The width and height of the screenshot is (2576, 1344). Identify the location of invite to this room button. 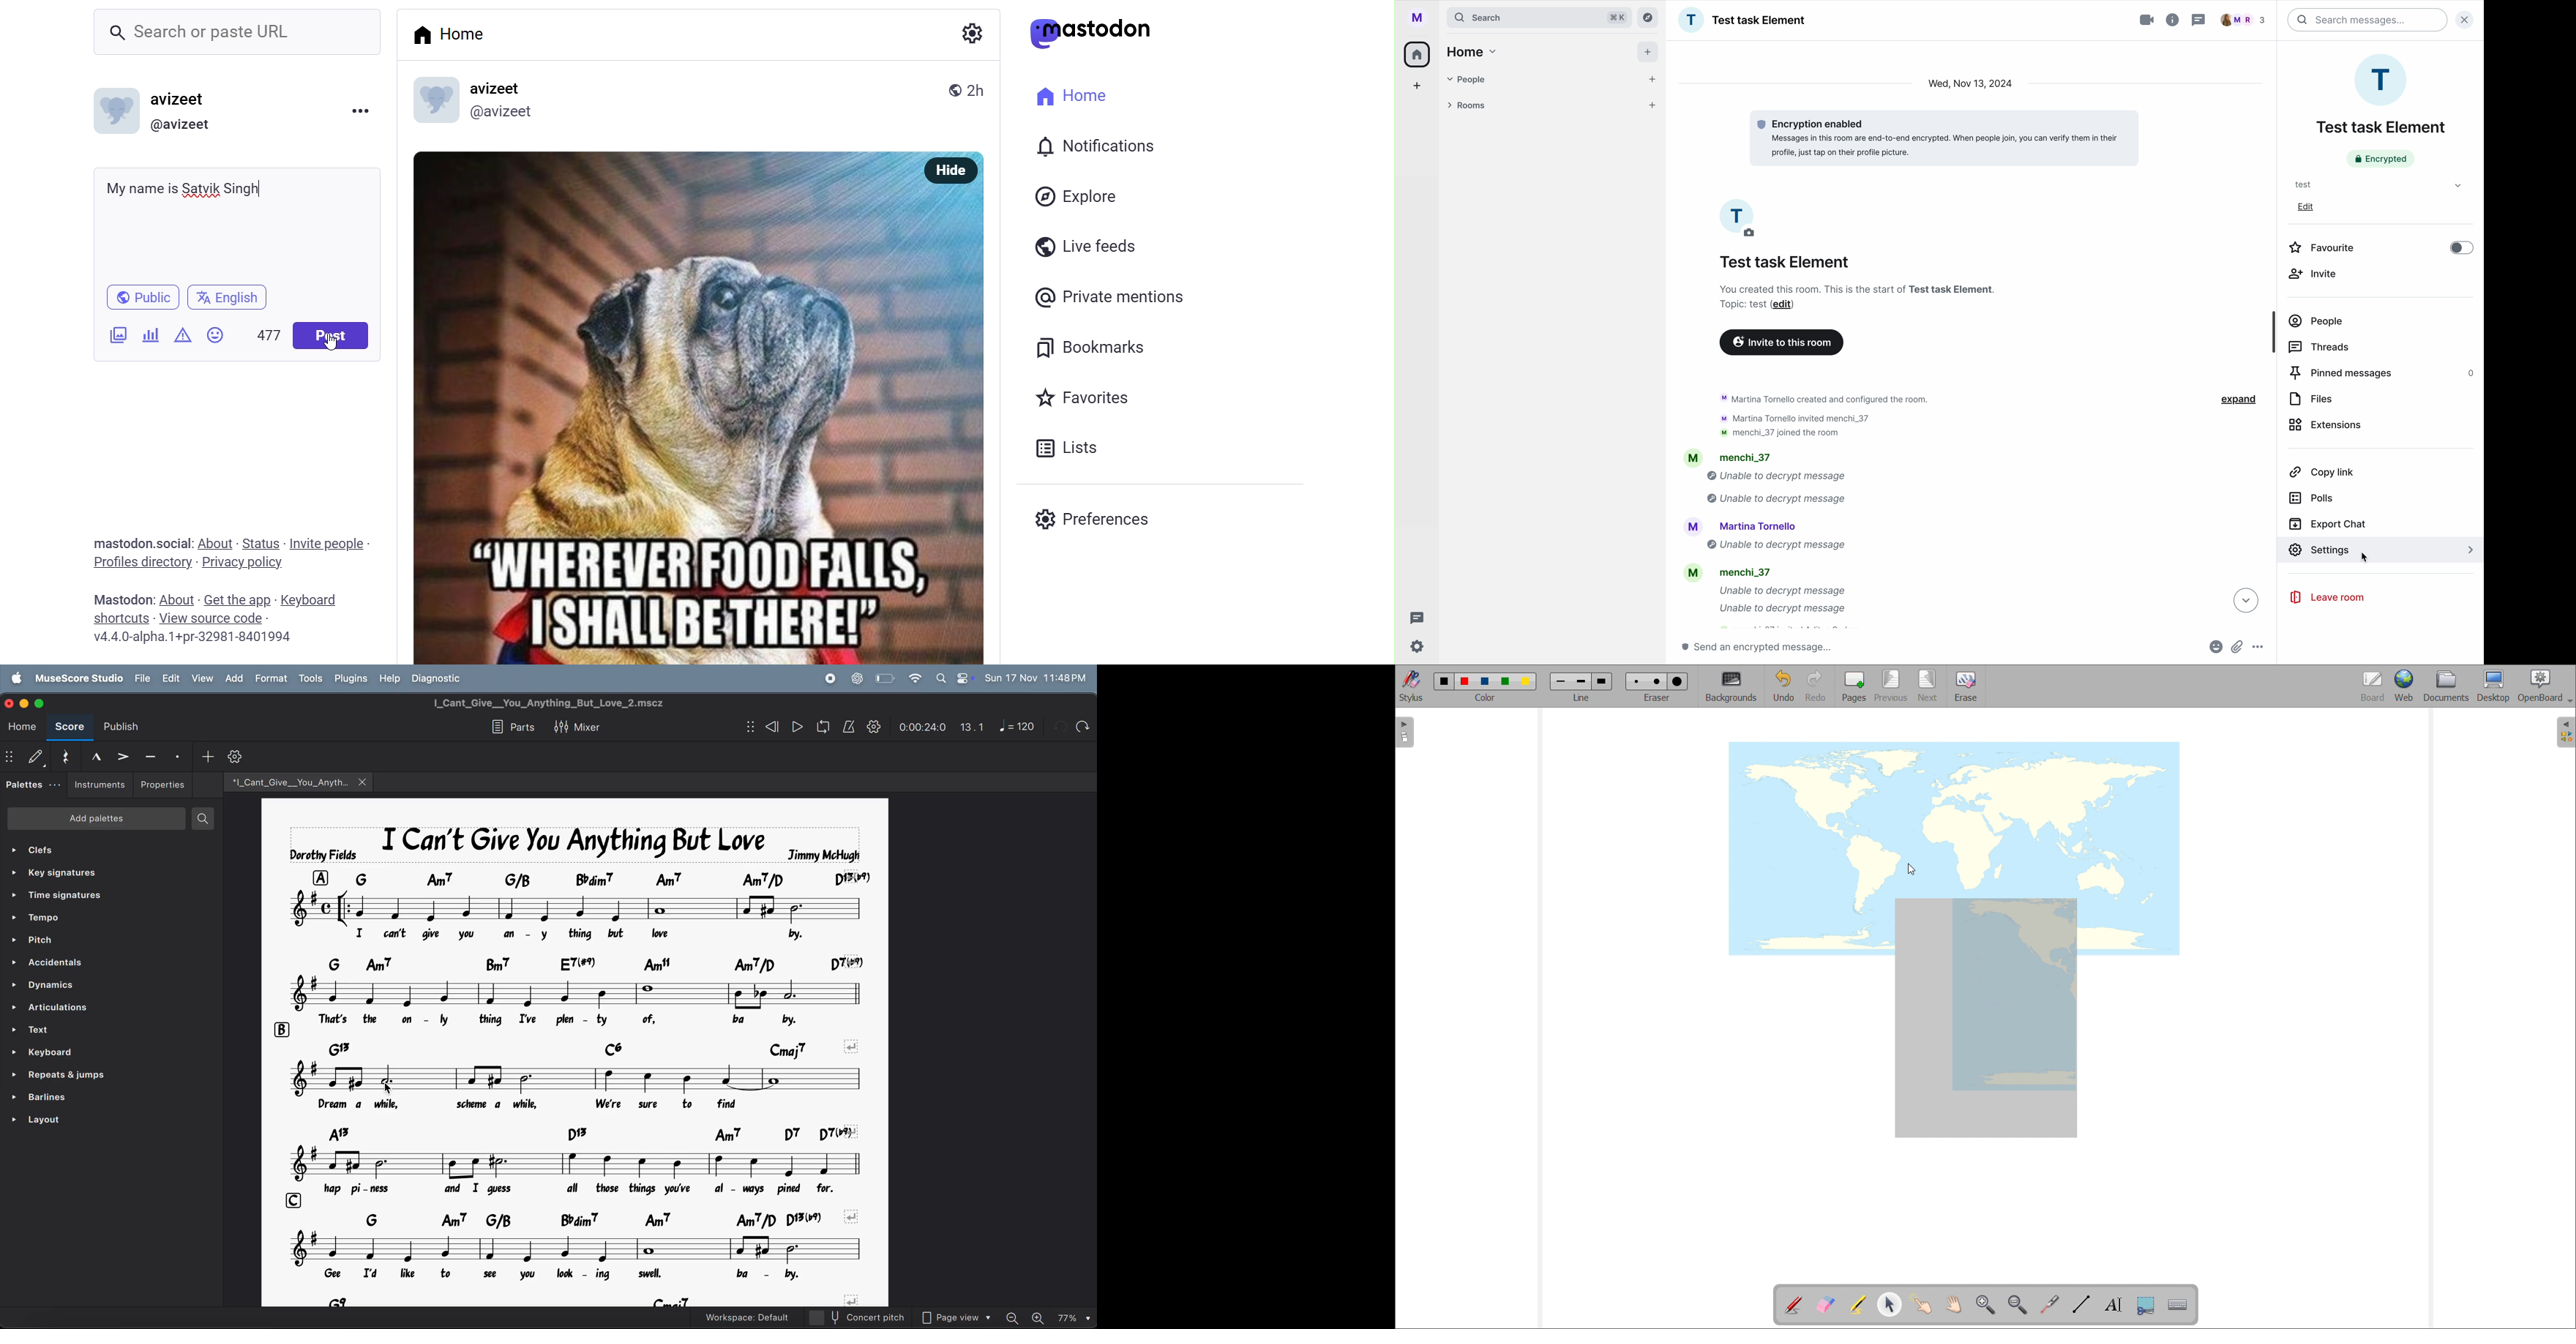
(1782, 341).